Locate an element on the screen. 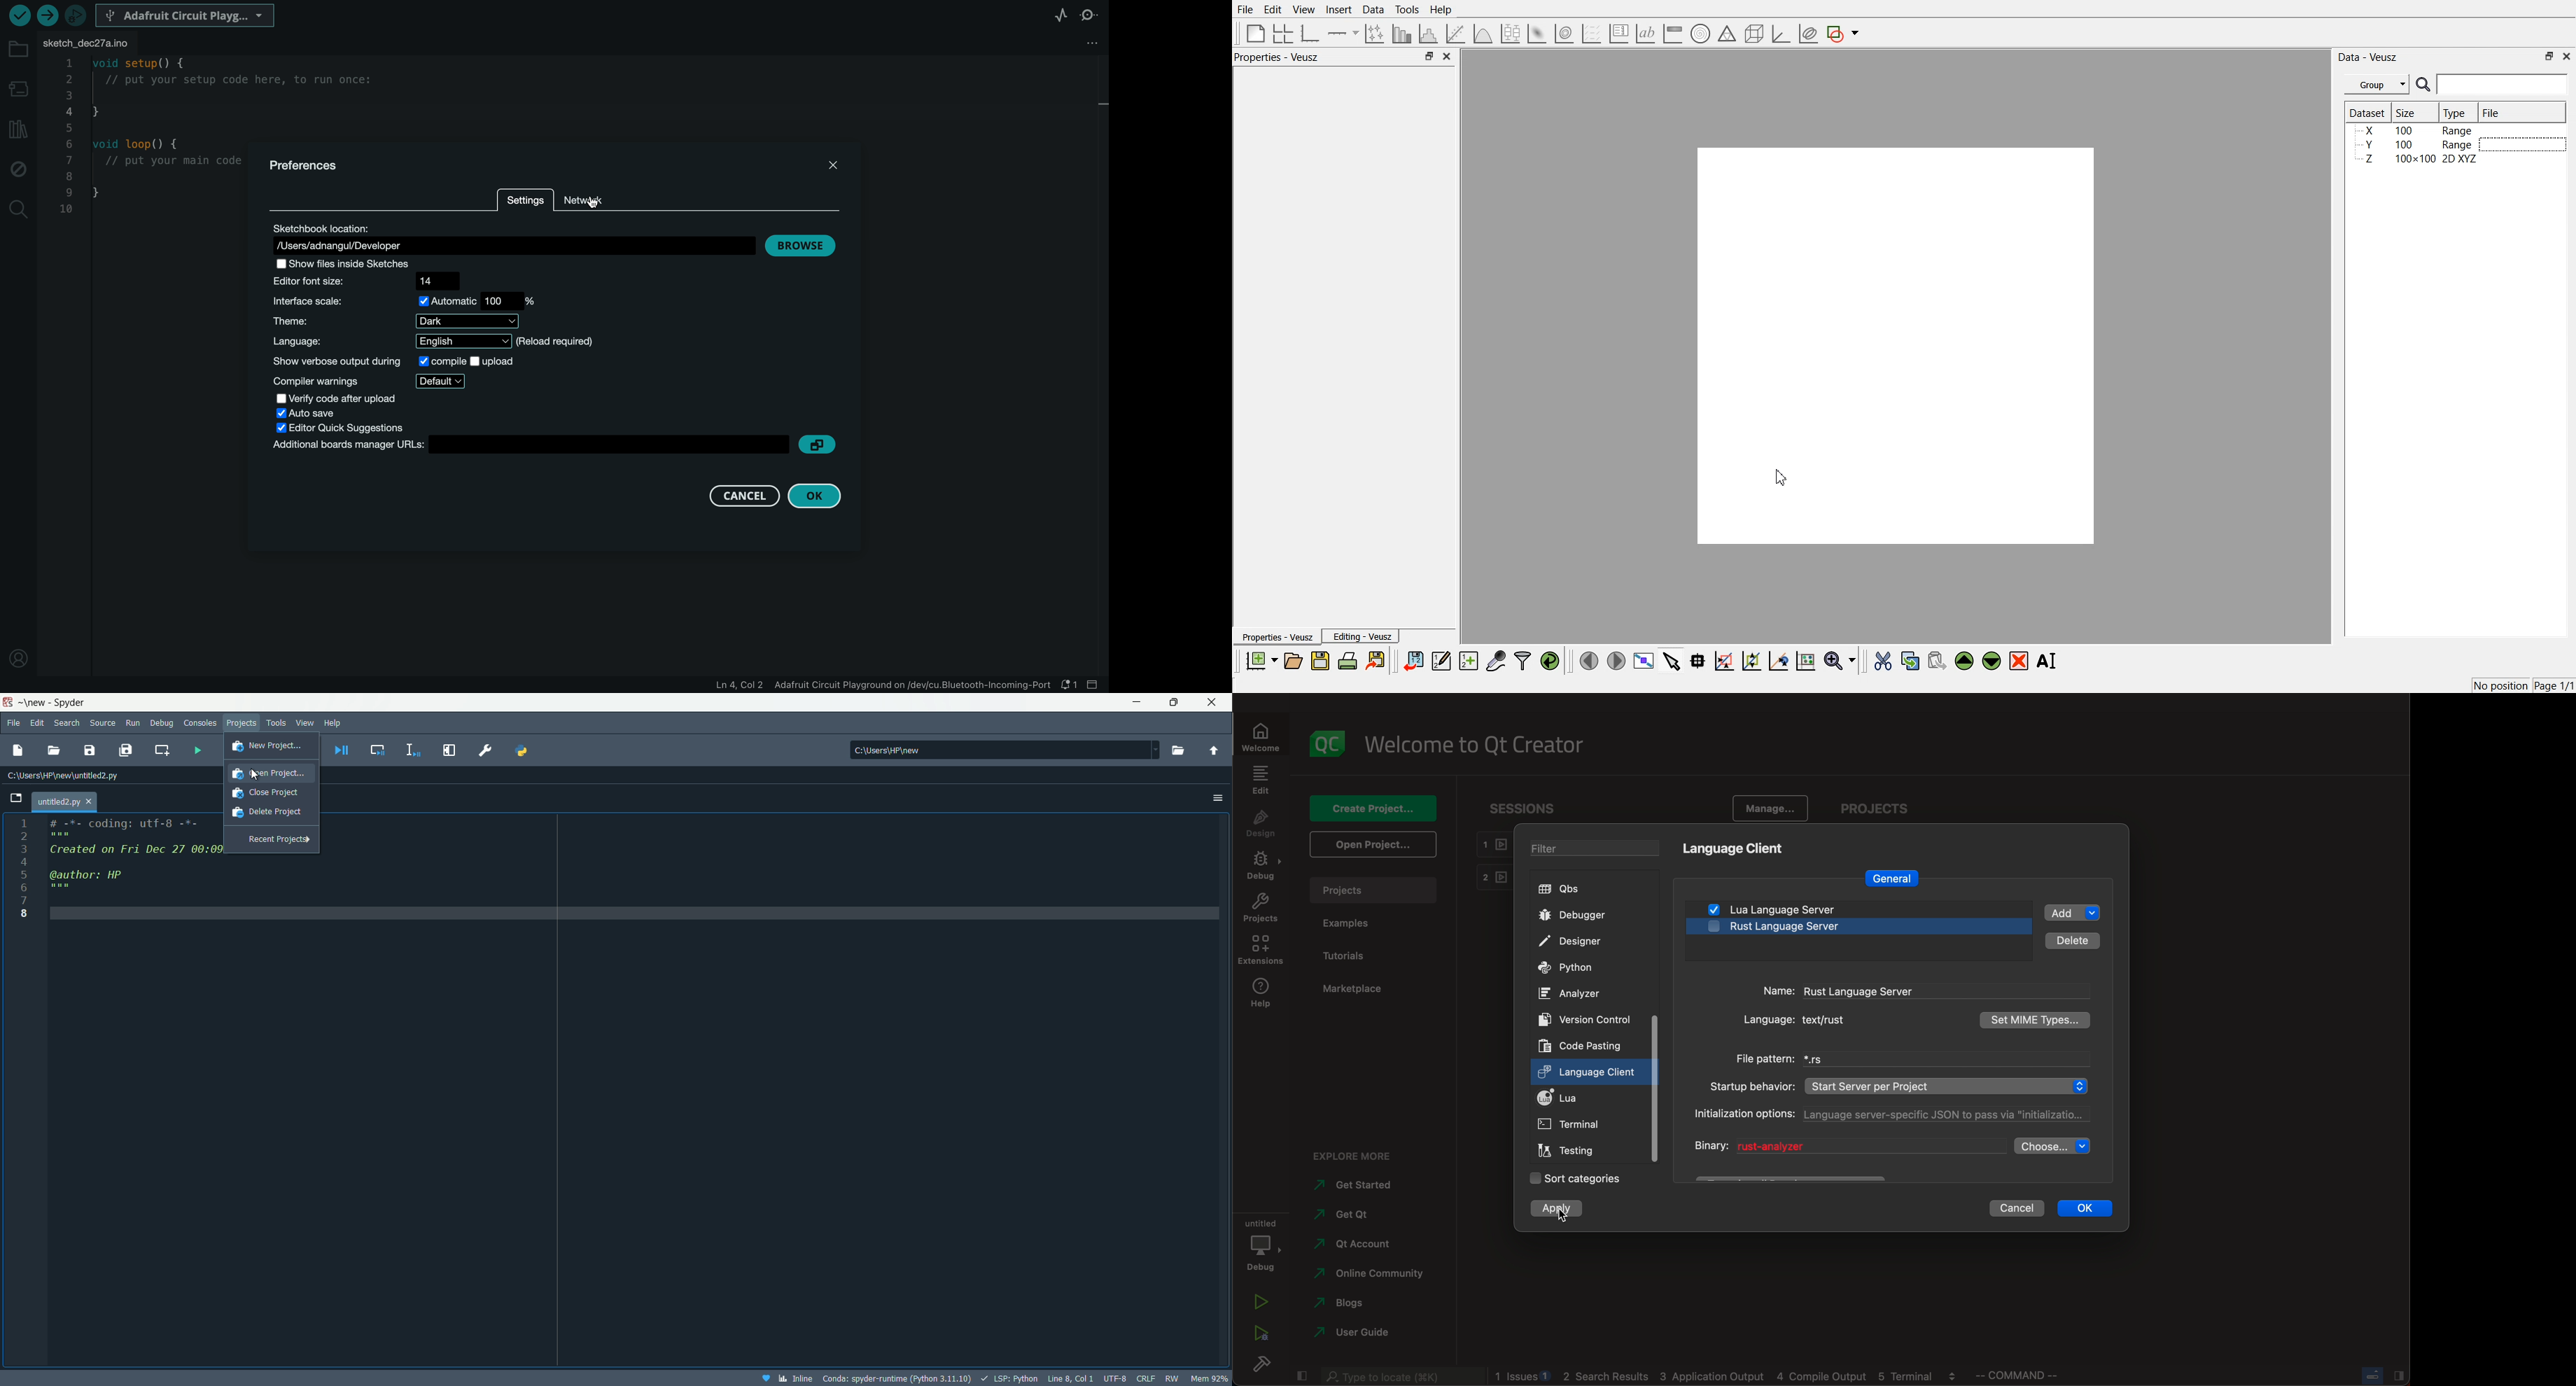  debugger is located at coordinates (1573, 918).